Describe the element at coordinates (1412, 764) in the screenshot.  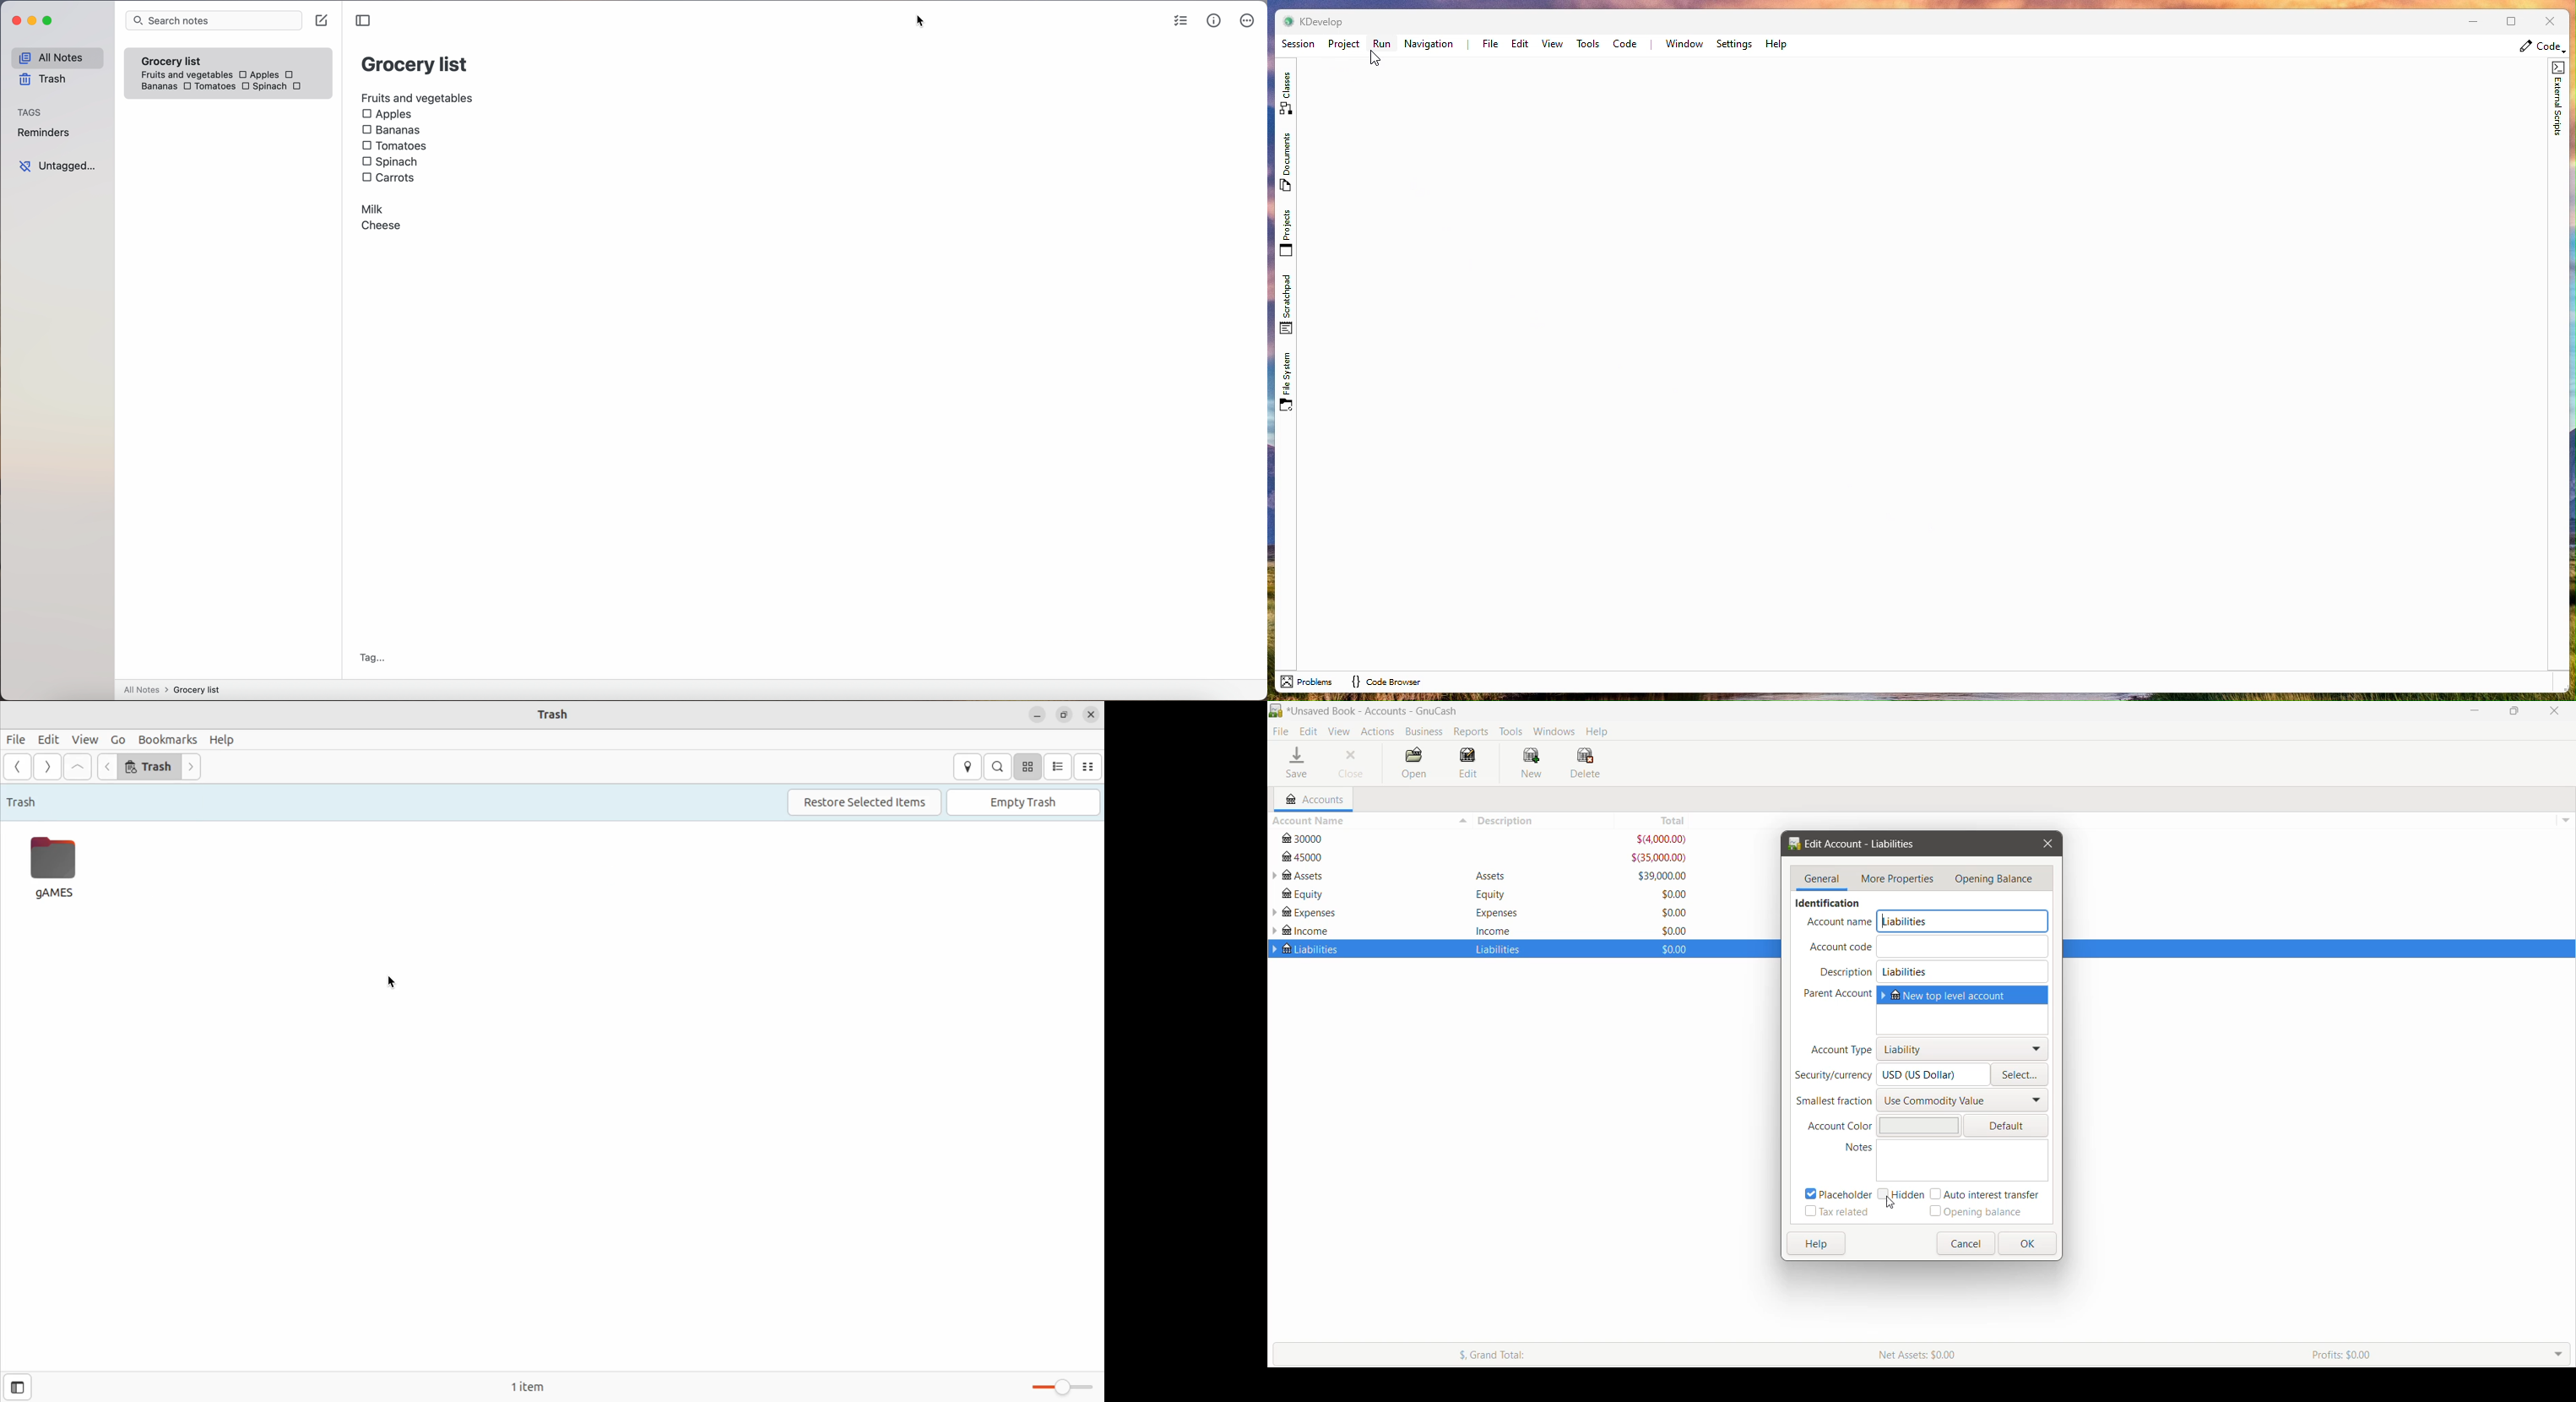
I see `Open` at that location.